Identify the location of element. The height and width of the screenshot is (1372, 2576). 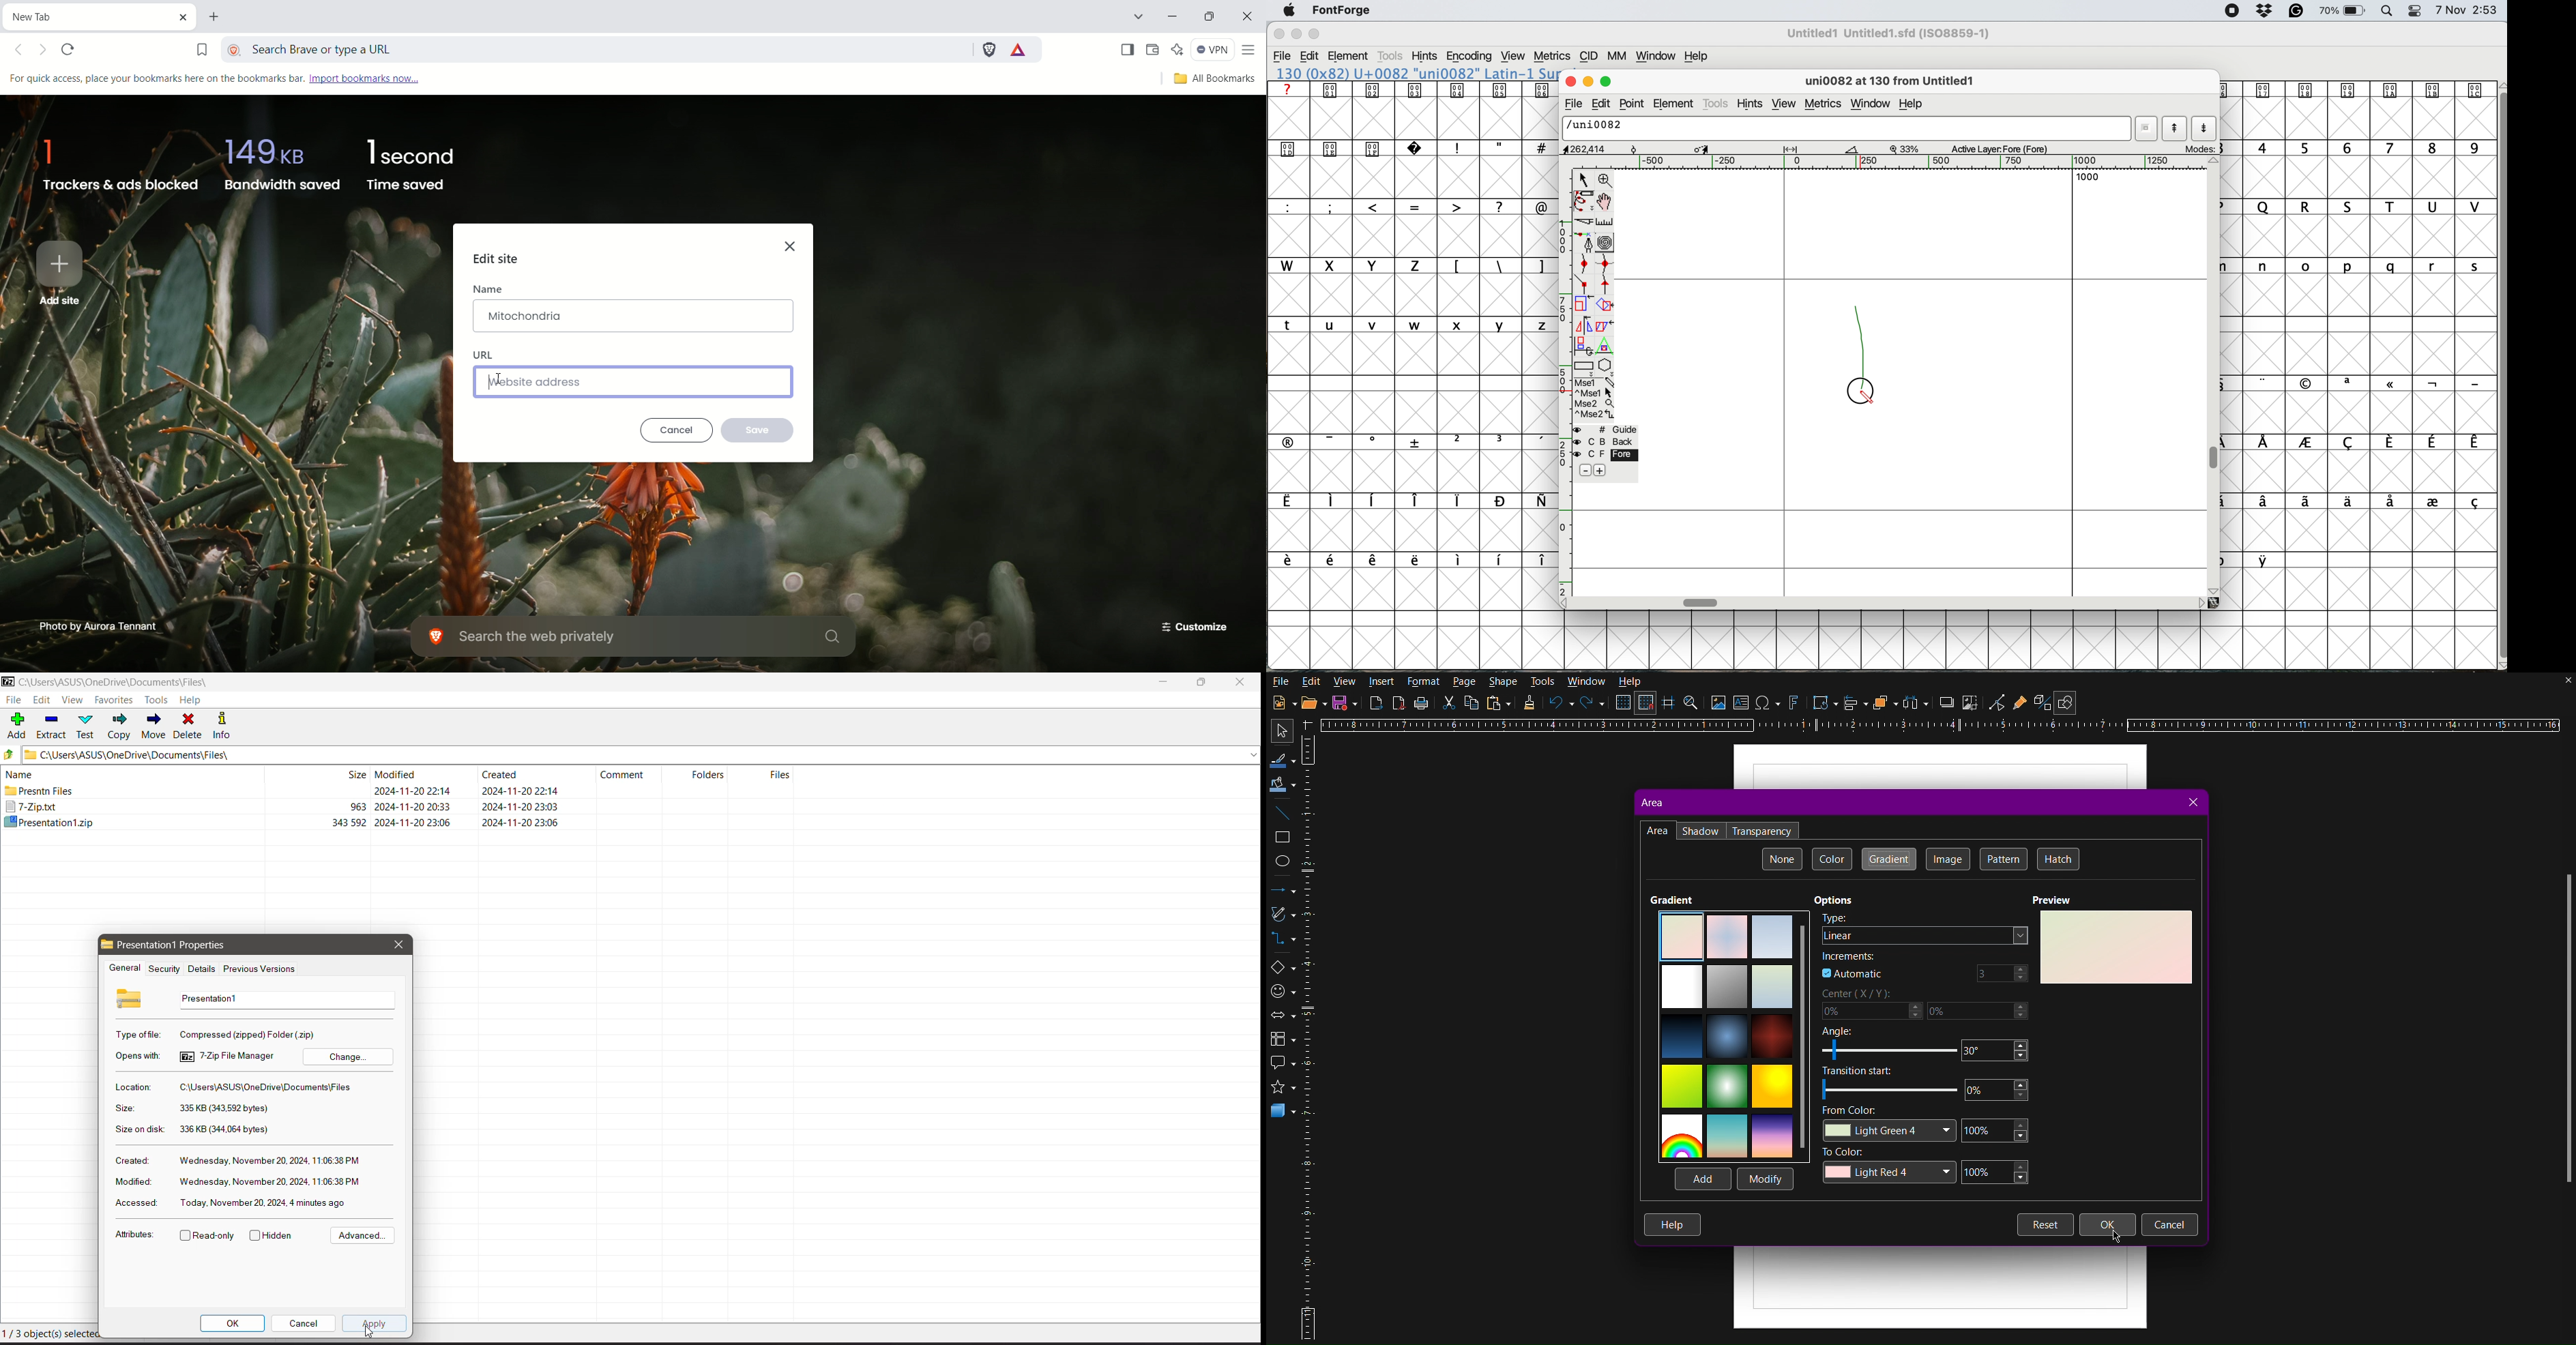
(1354, 56).